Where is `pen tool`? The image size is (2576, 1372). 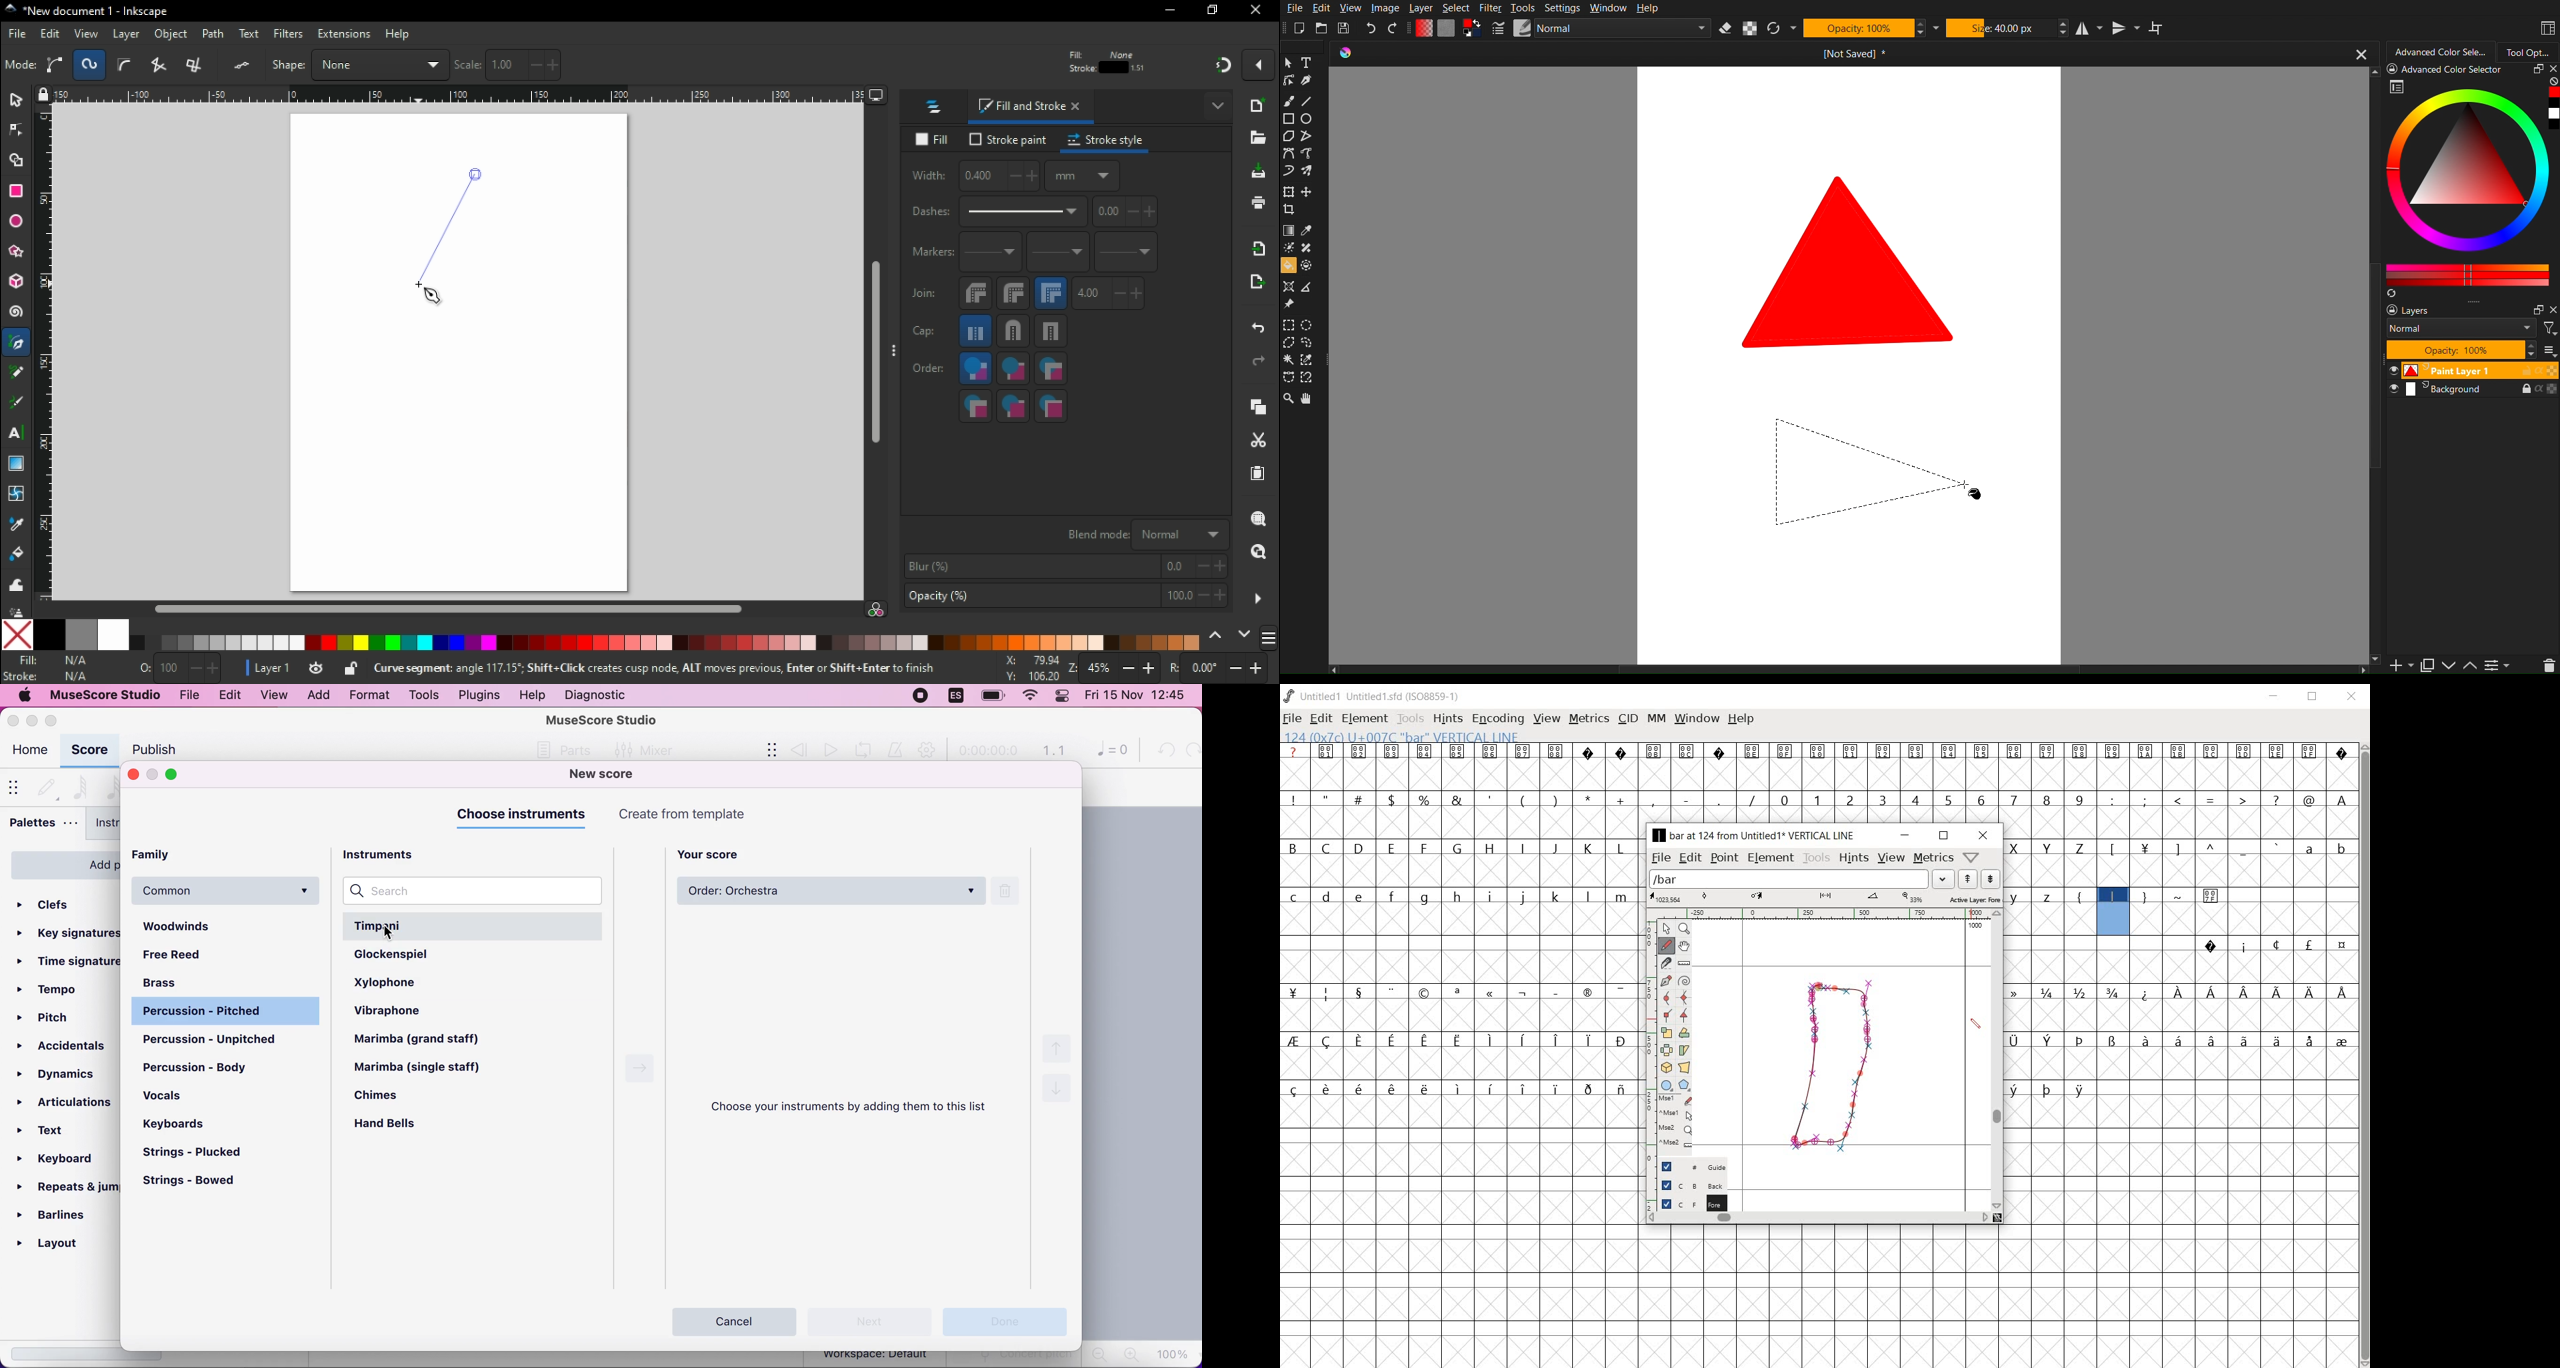
pen tool is located at coordinates (18, 343).